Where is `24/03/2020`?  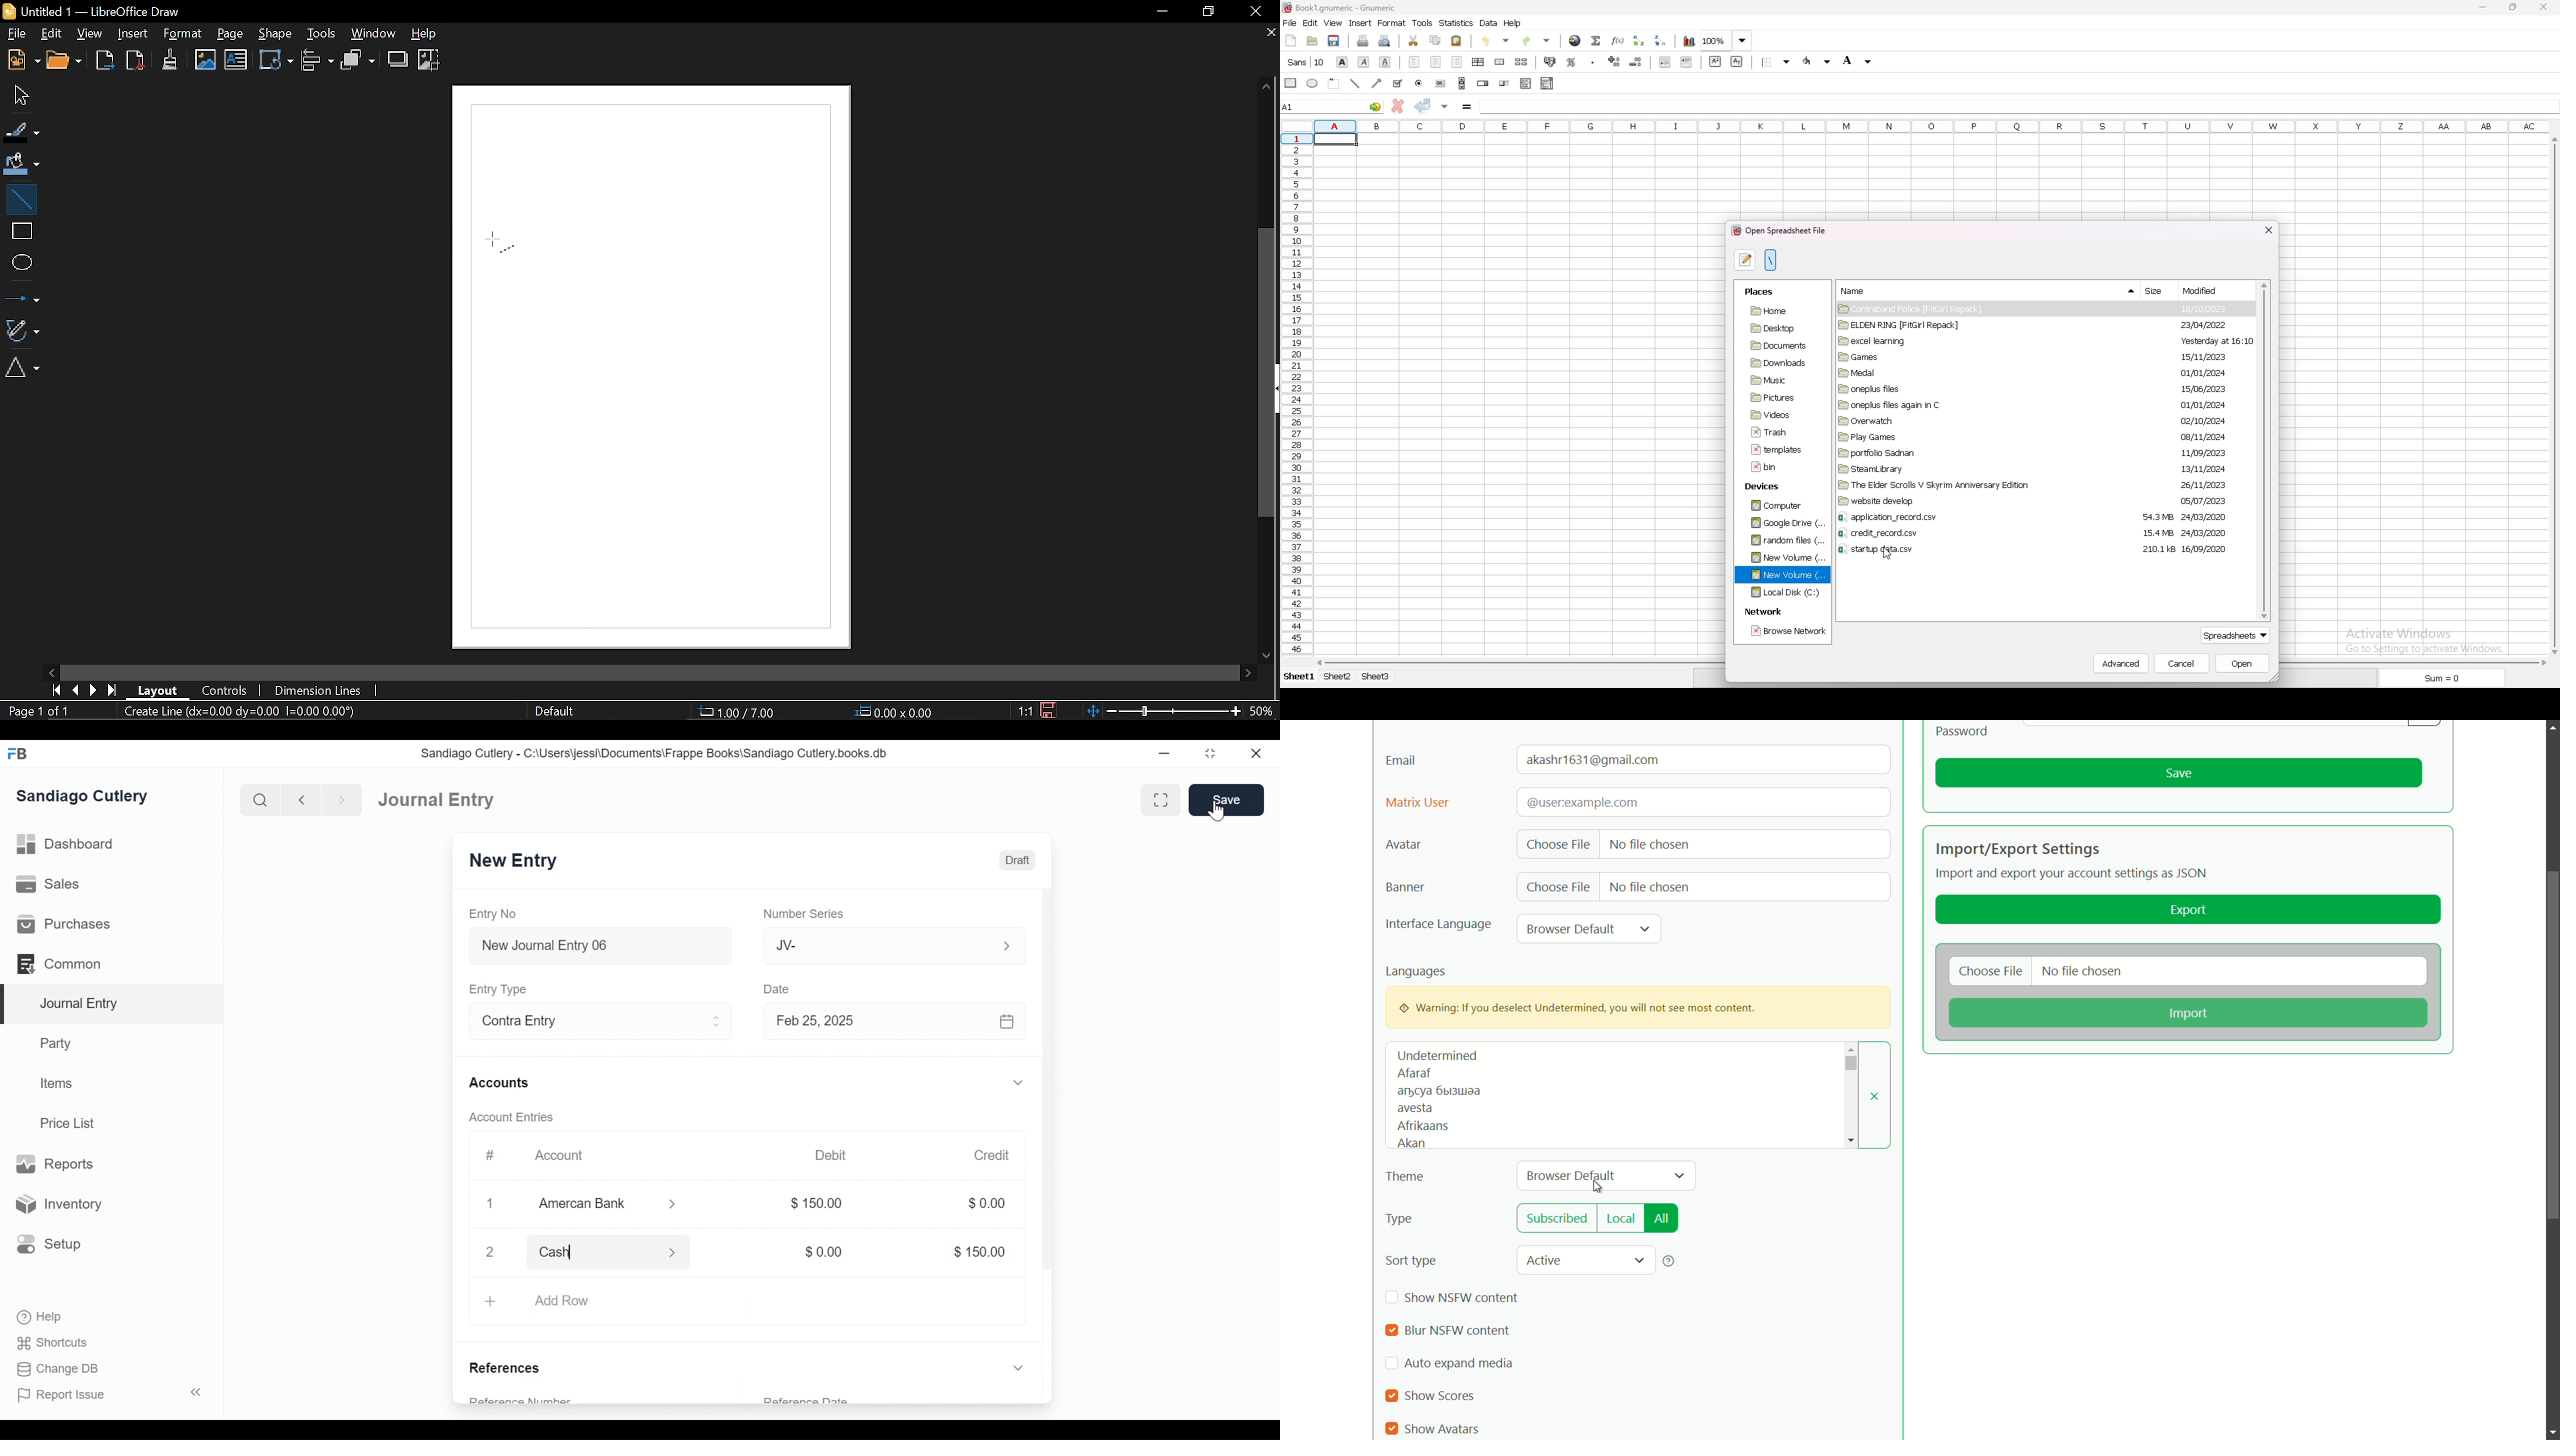
24/03/2020 is located at coordinates (2206, 516).